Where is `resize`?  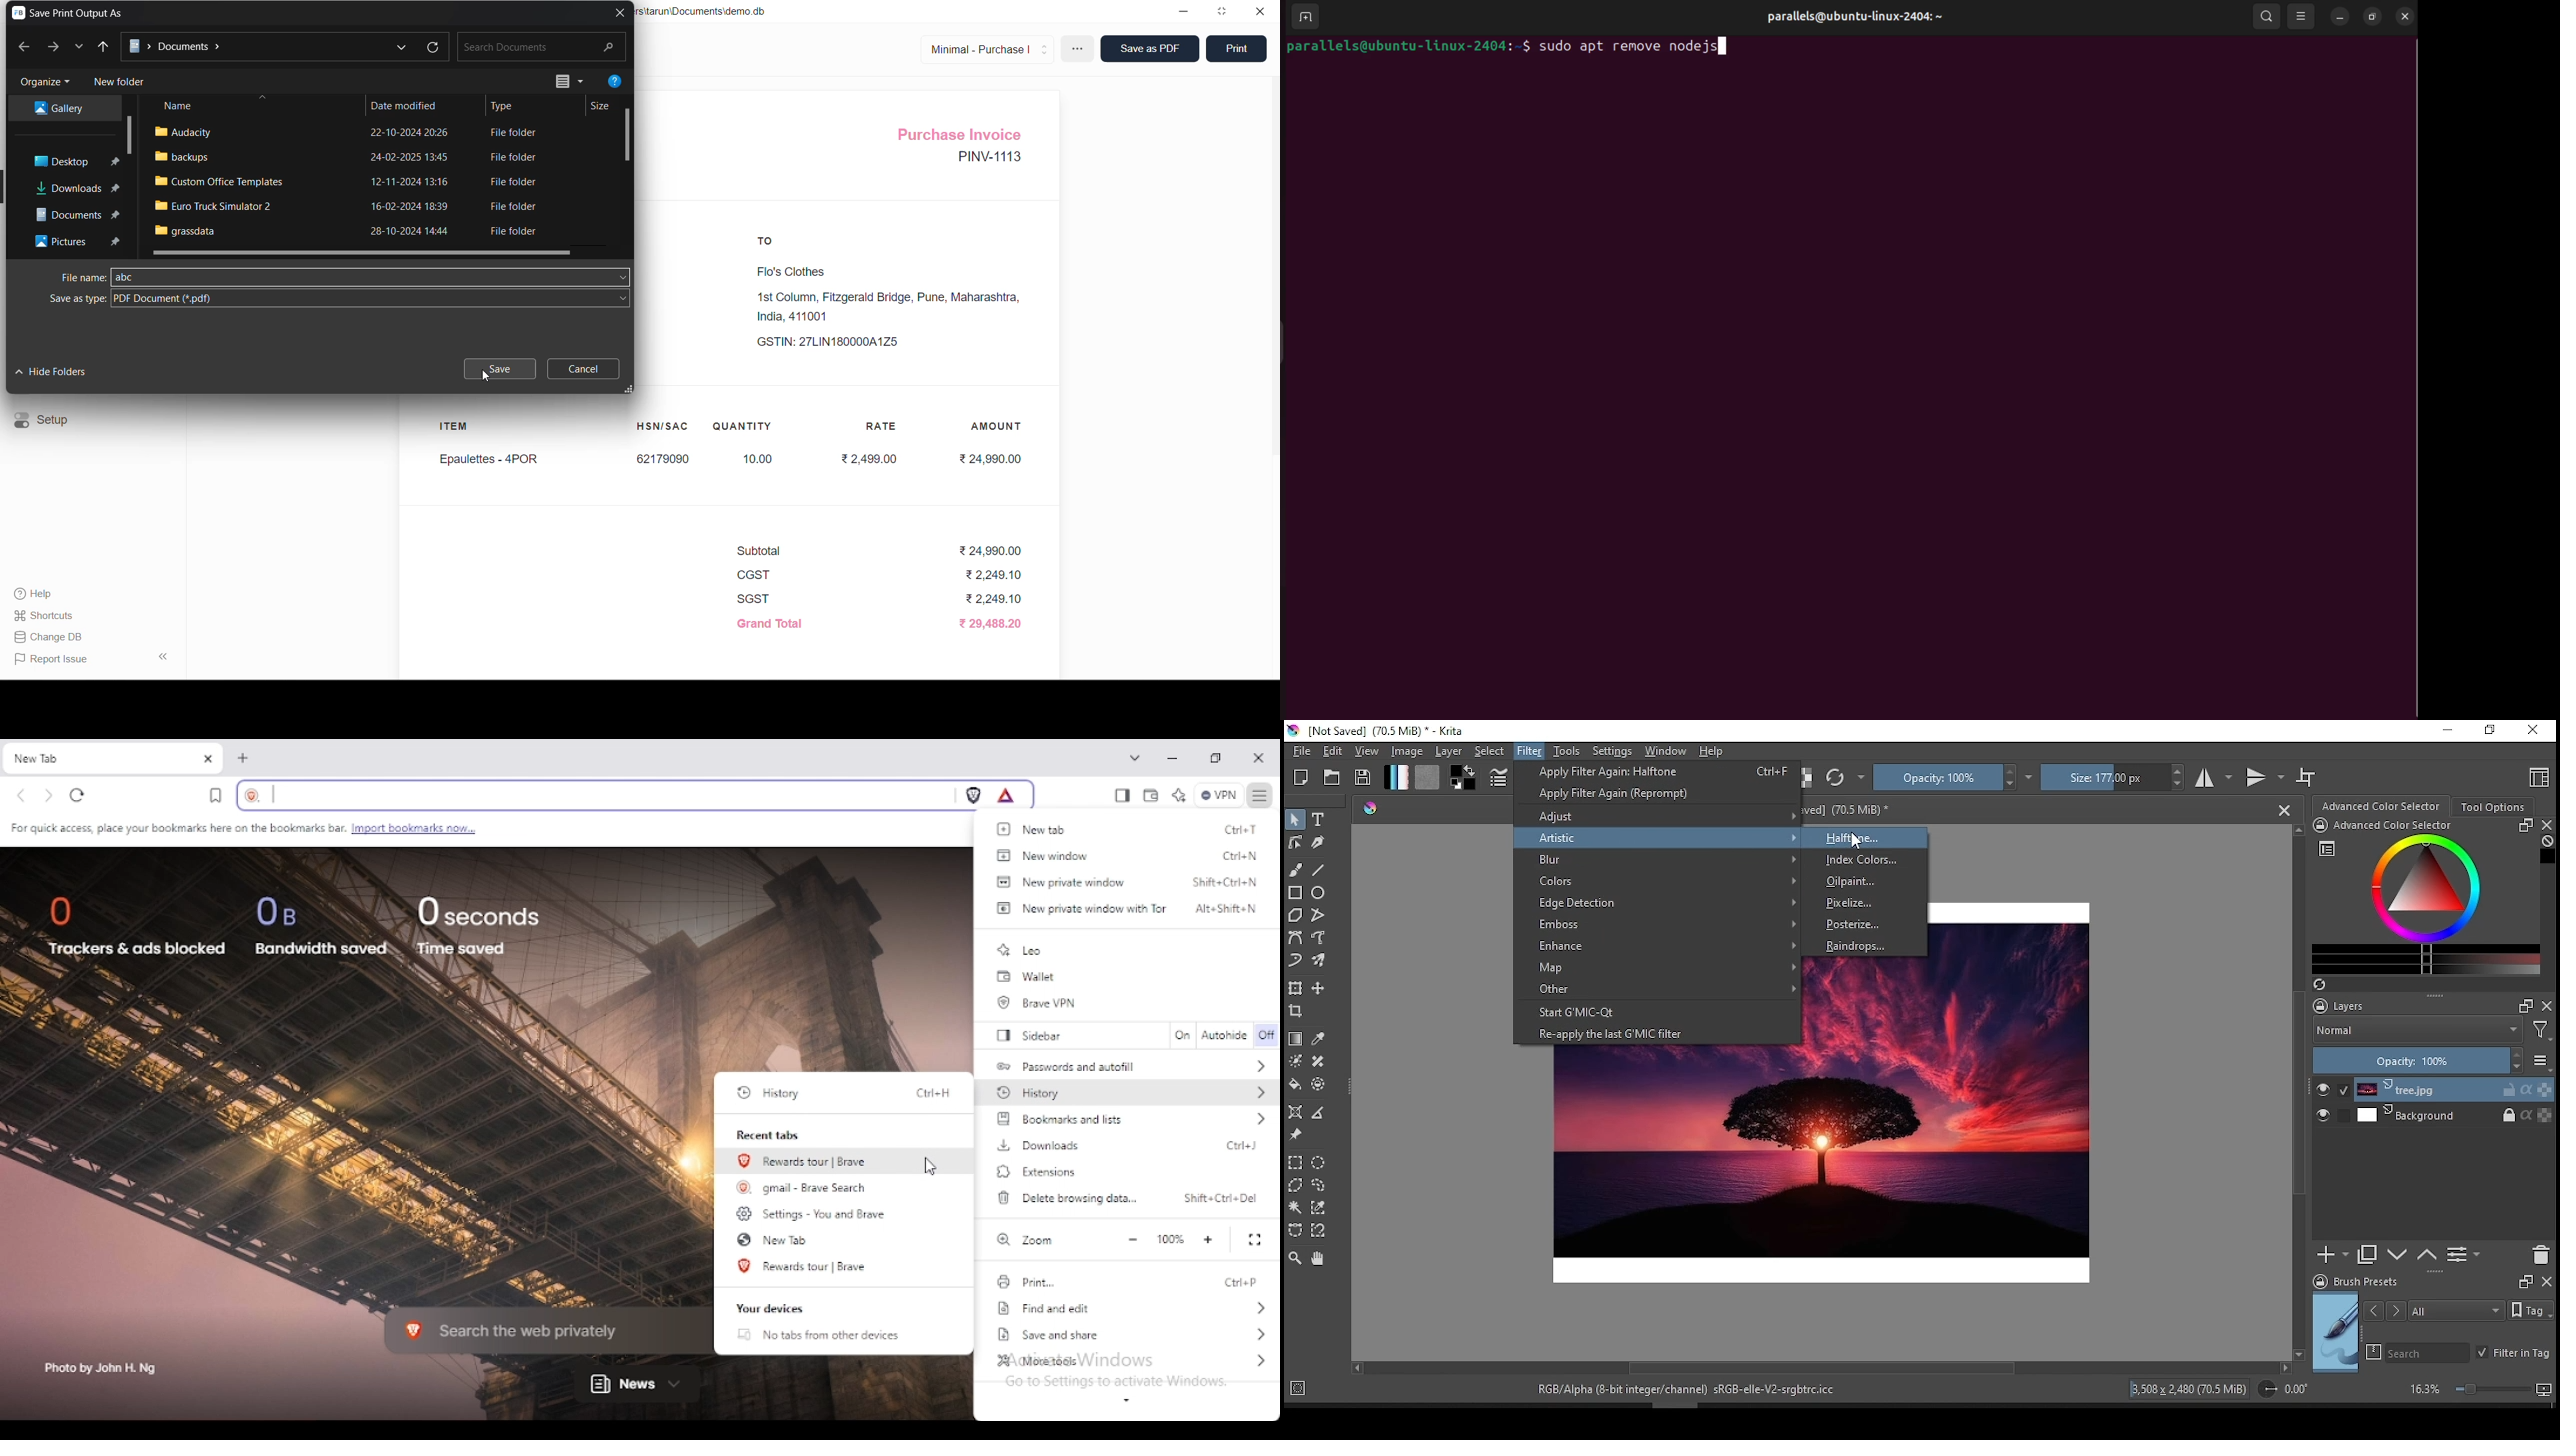 resize is located at coordinates (2374, 17).